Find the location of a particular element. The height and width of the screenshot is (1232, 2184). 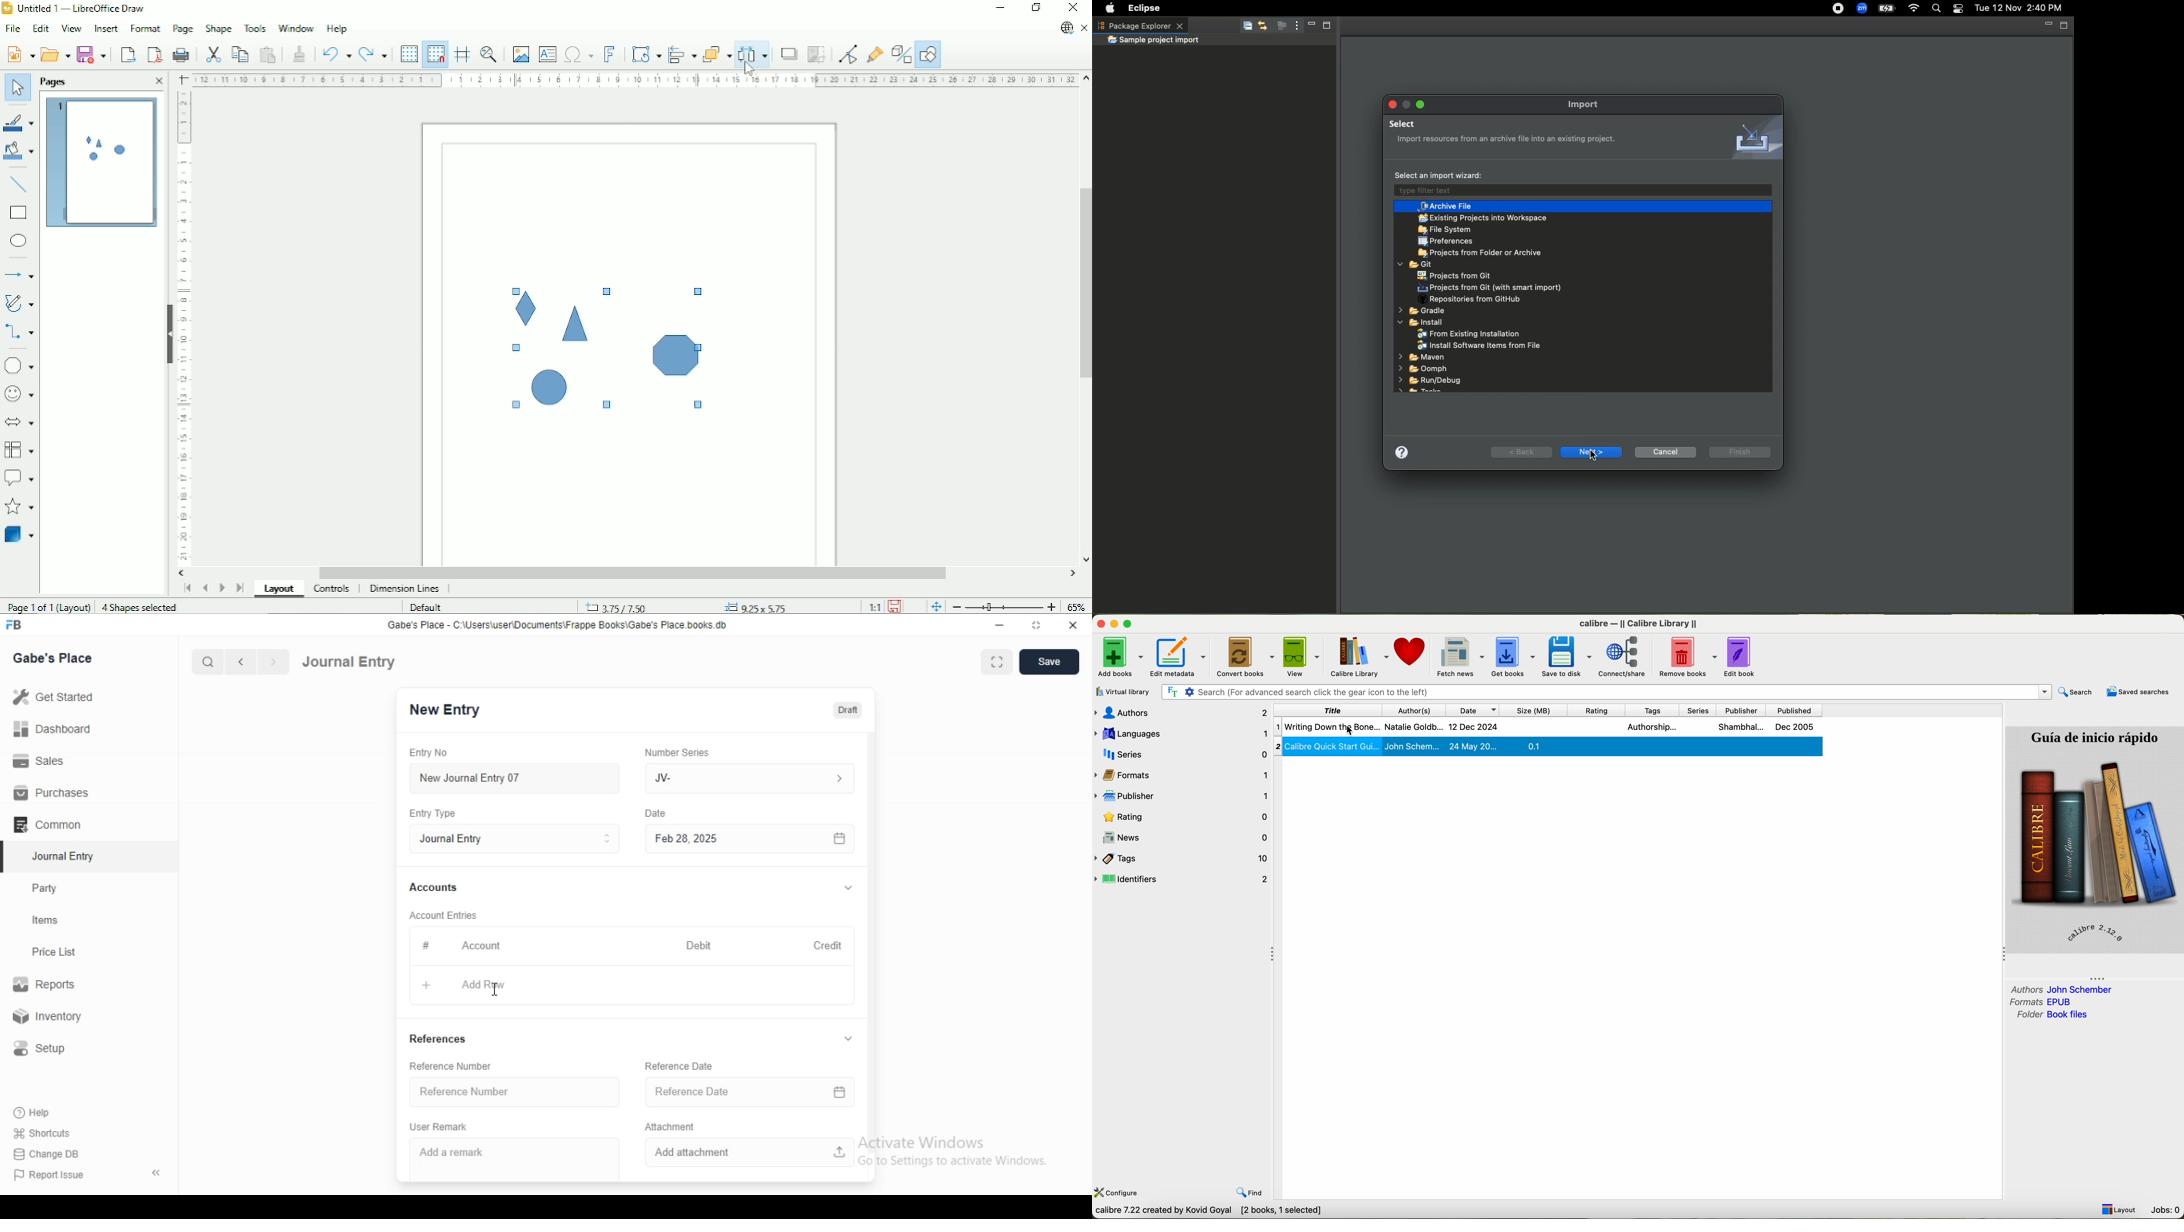

Date is located at coordinates (657, 813).